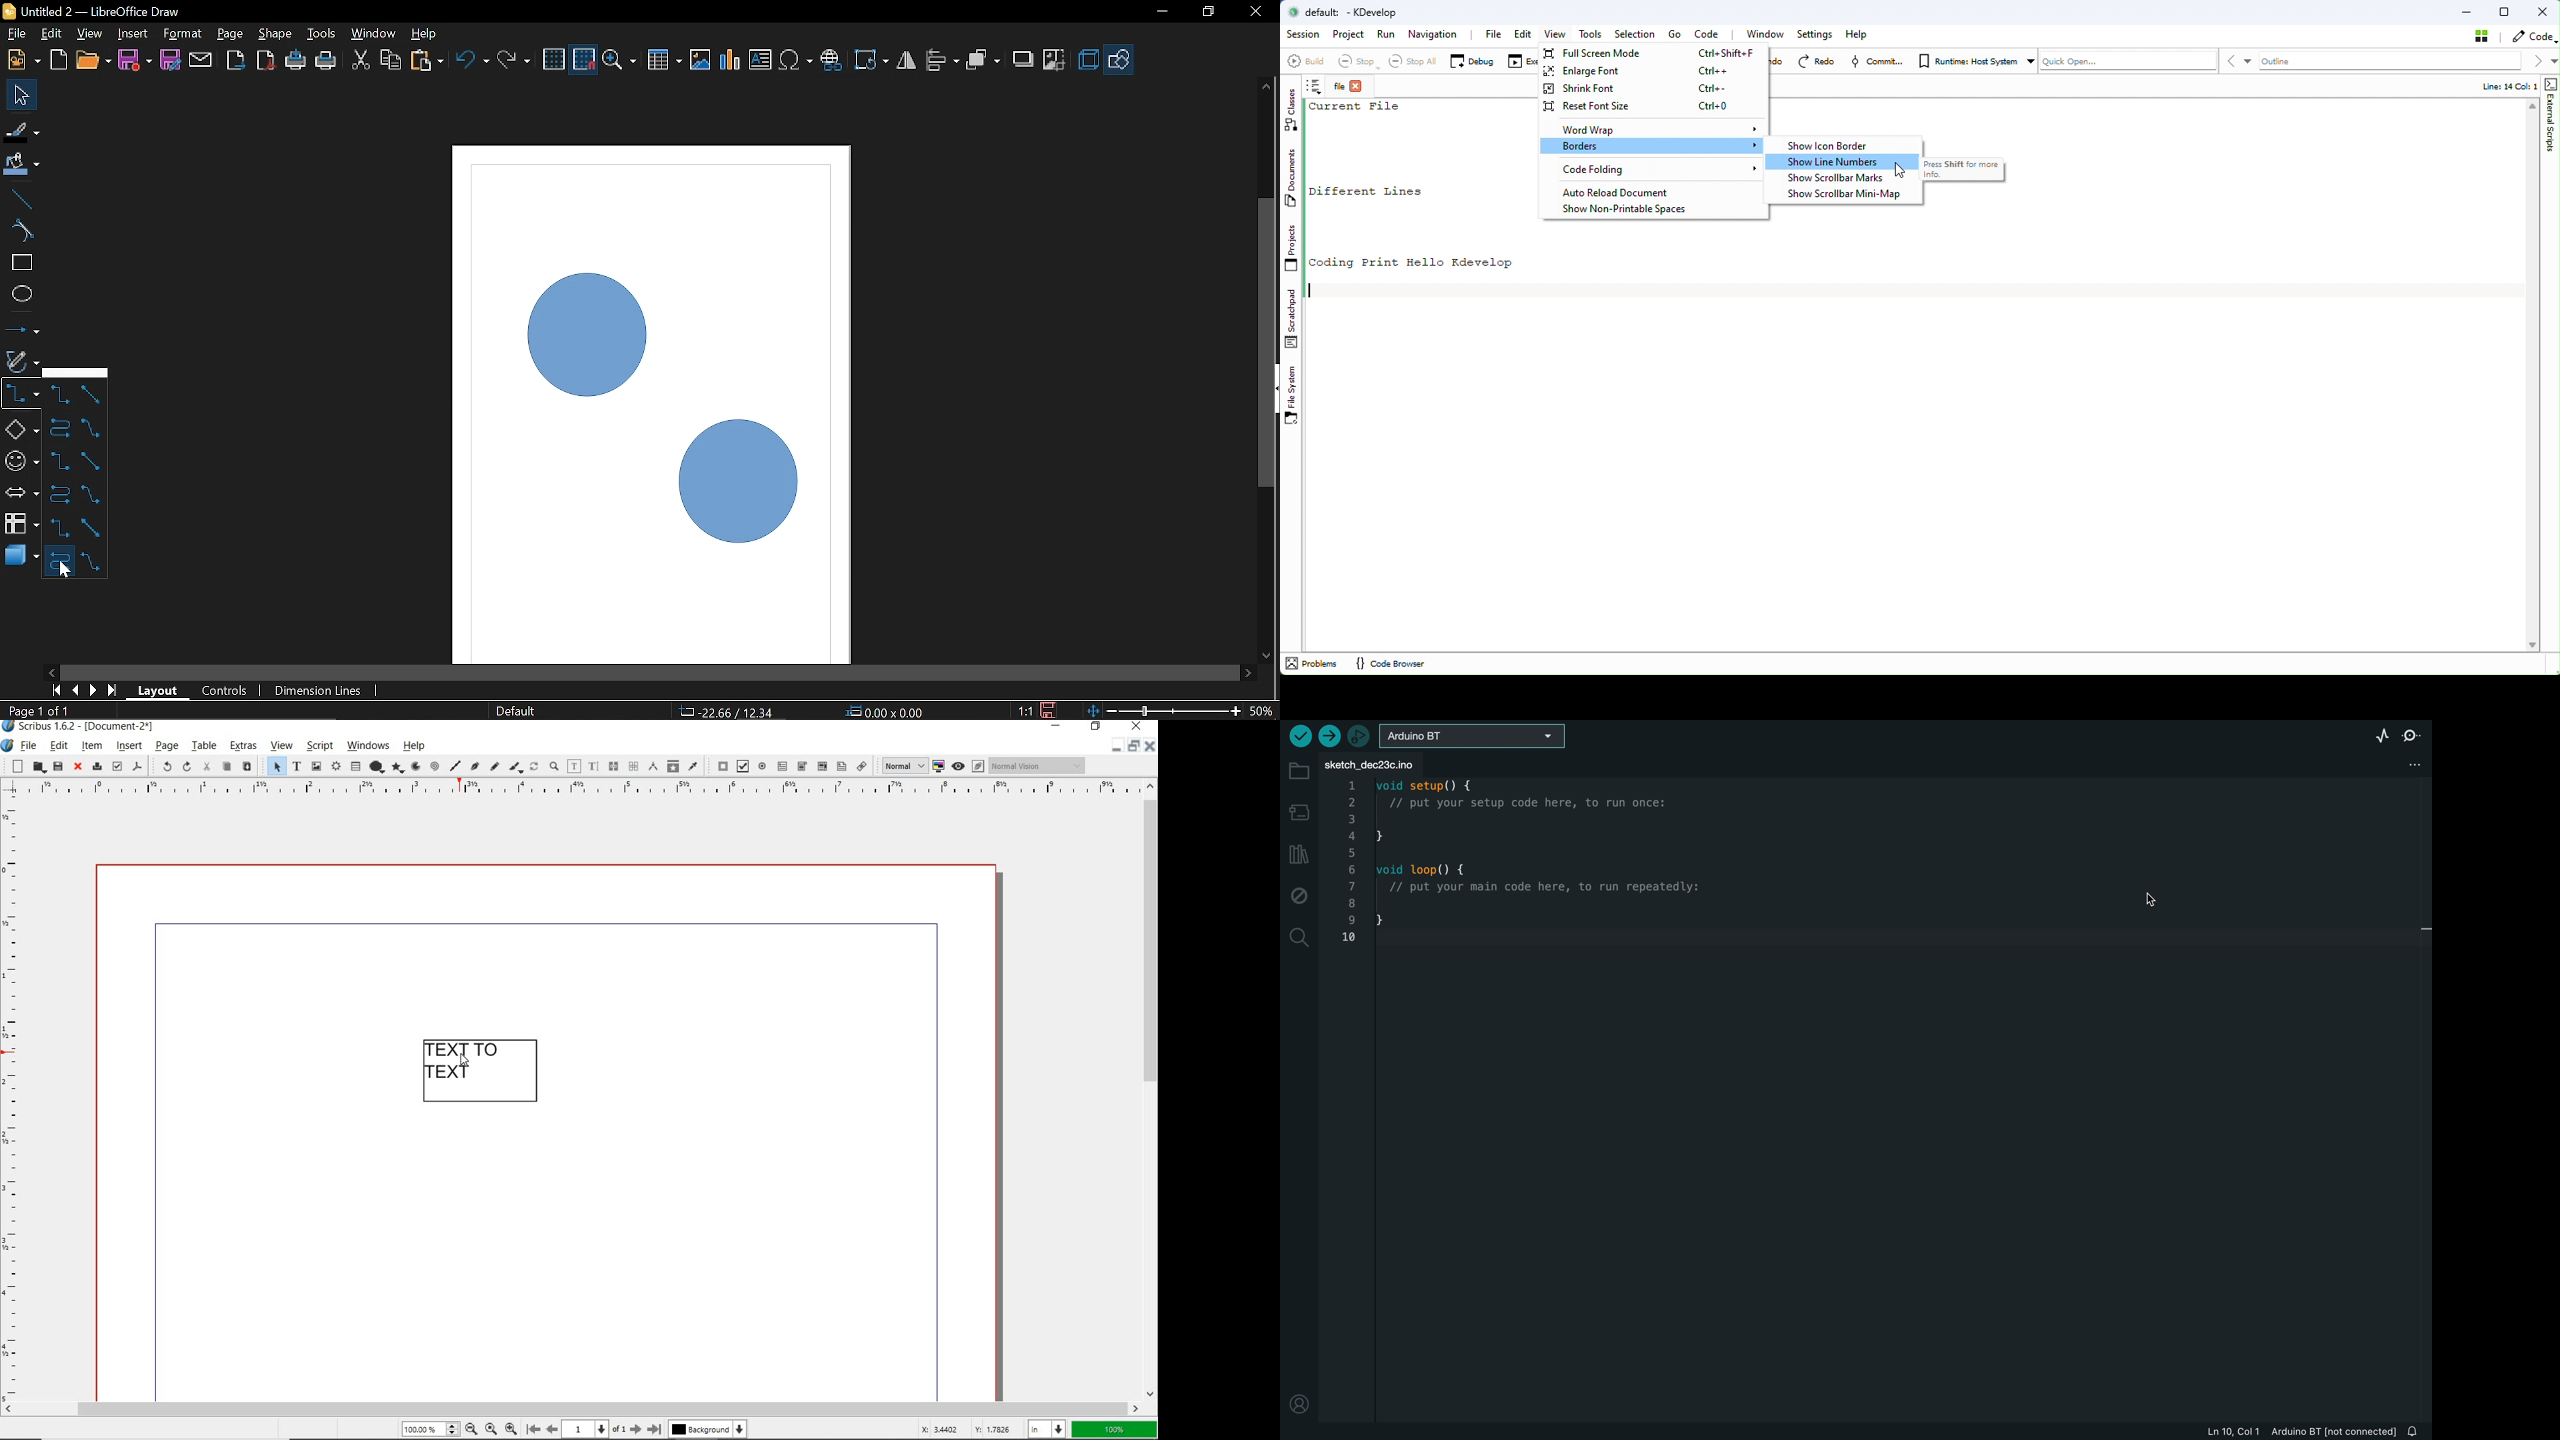  I want to click on Select, so click(22, 95).